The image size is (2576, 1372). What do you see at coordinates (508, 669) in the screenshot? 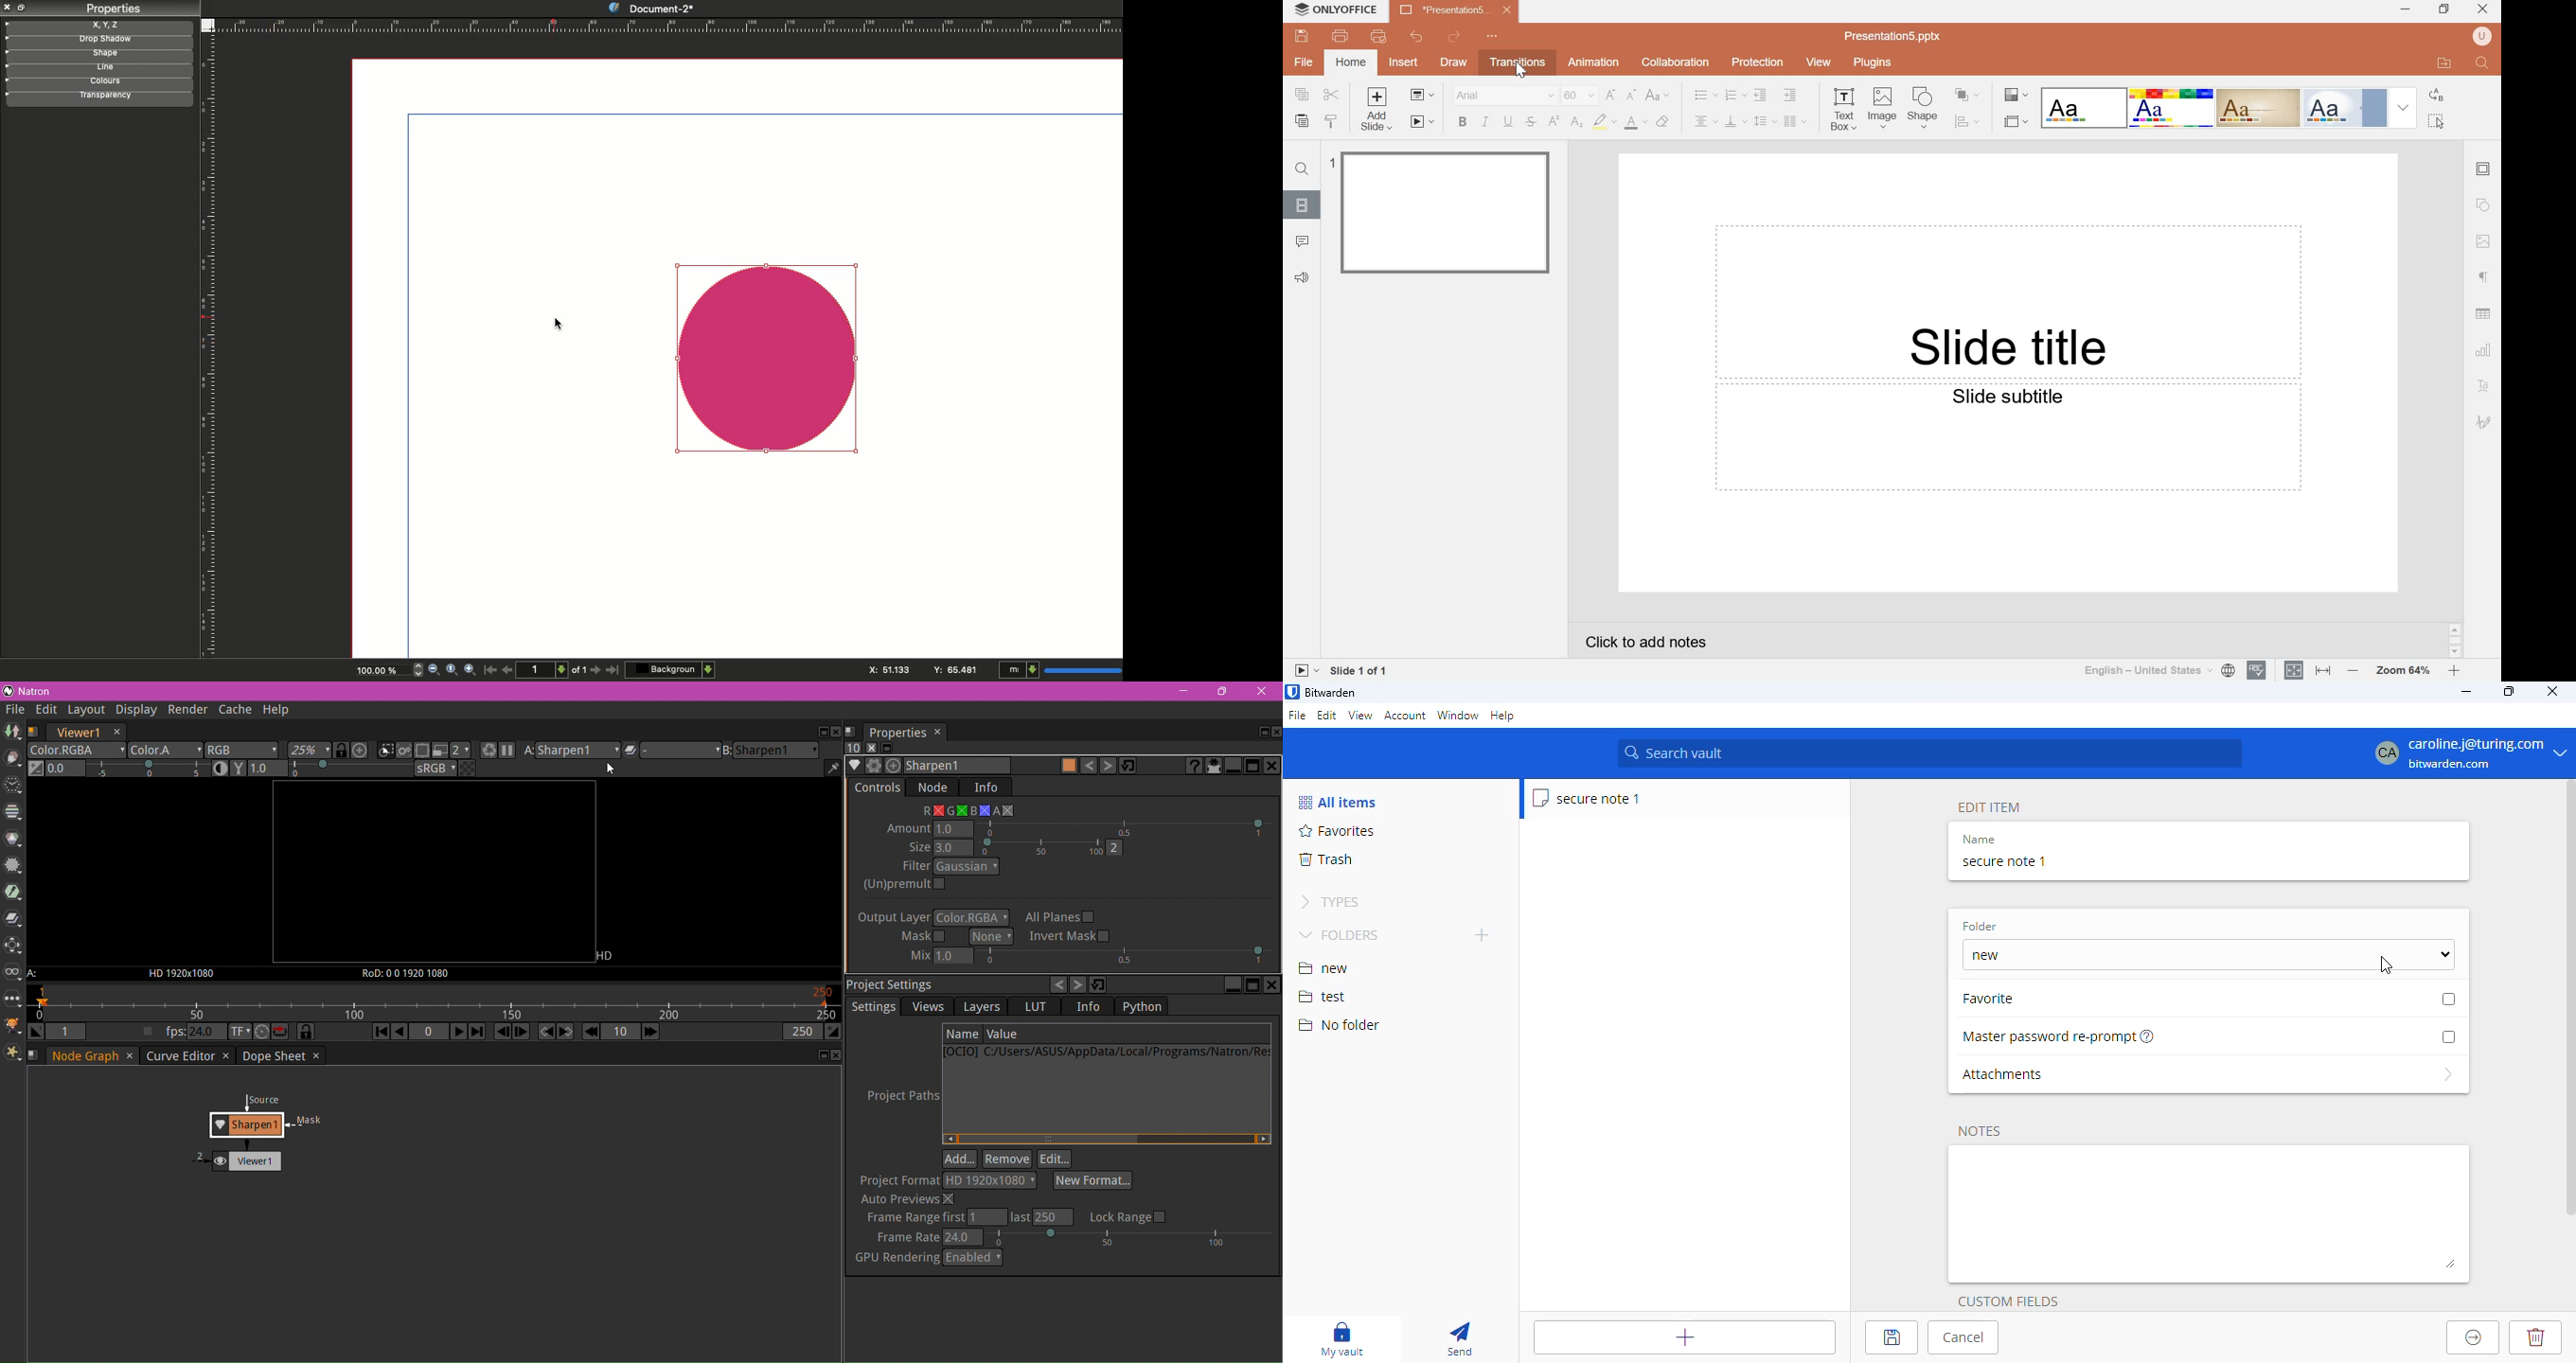
I see `Previous page` at bounding box center [508, 669].